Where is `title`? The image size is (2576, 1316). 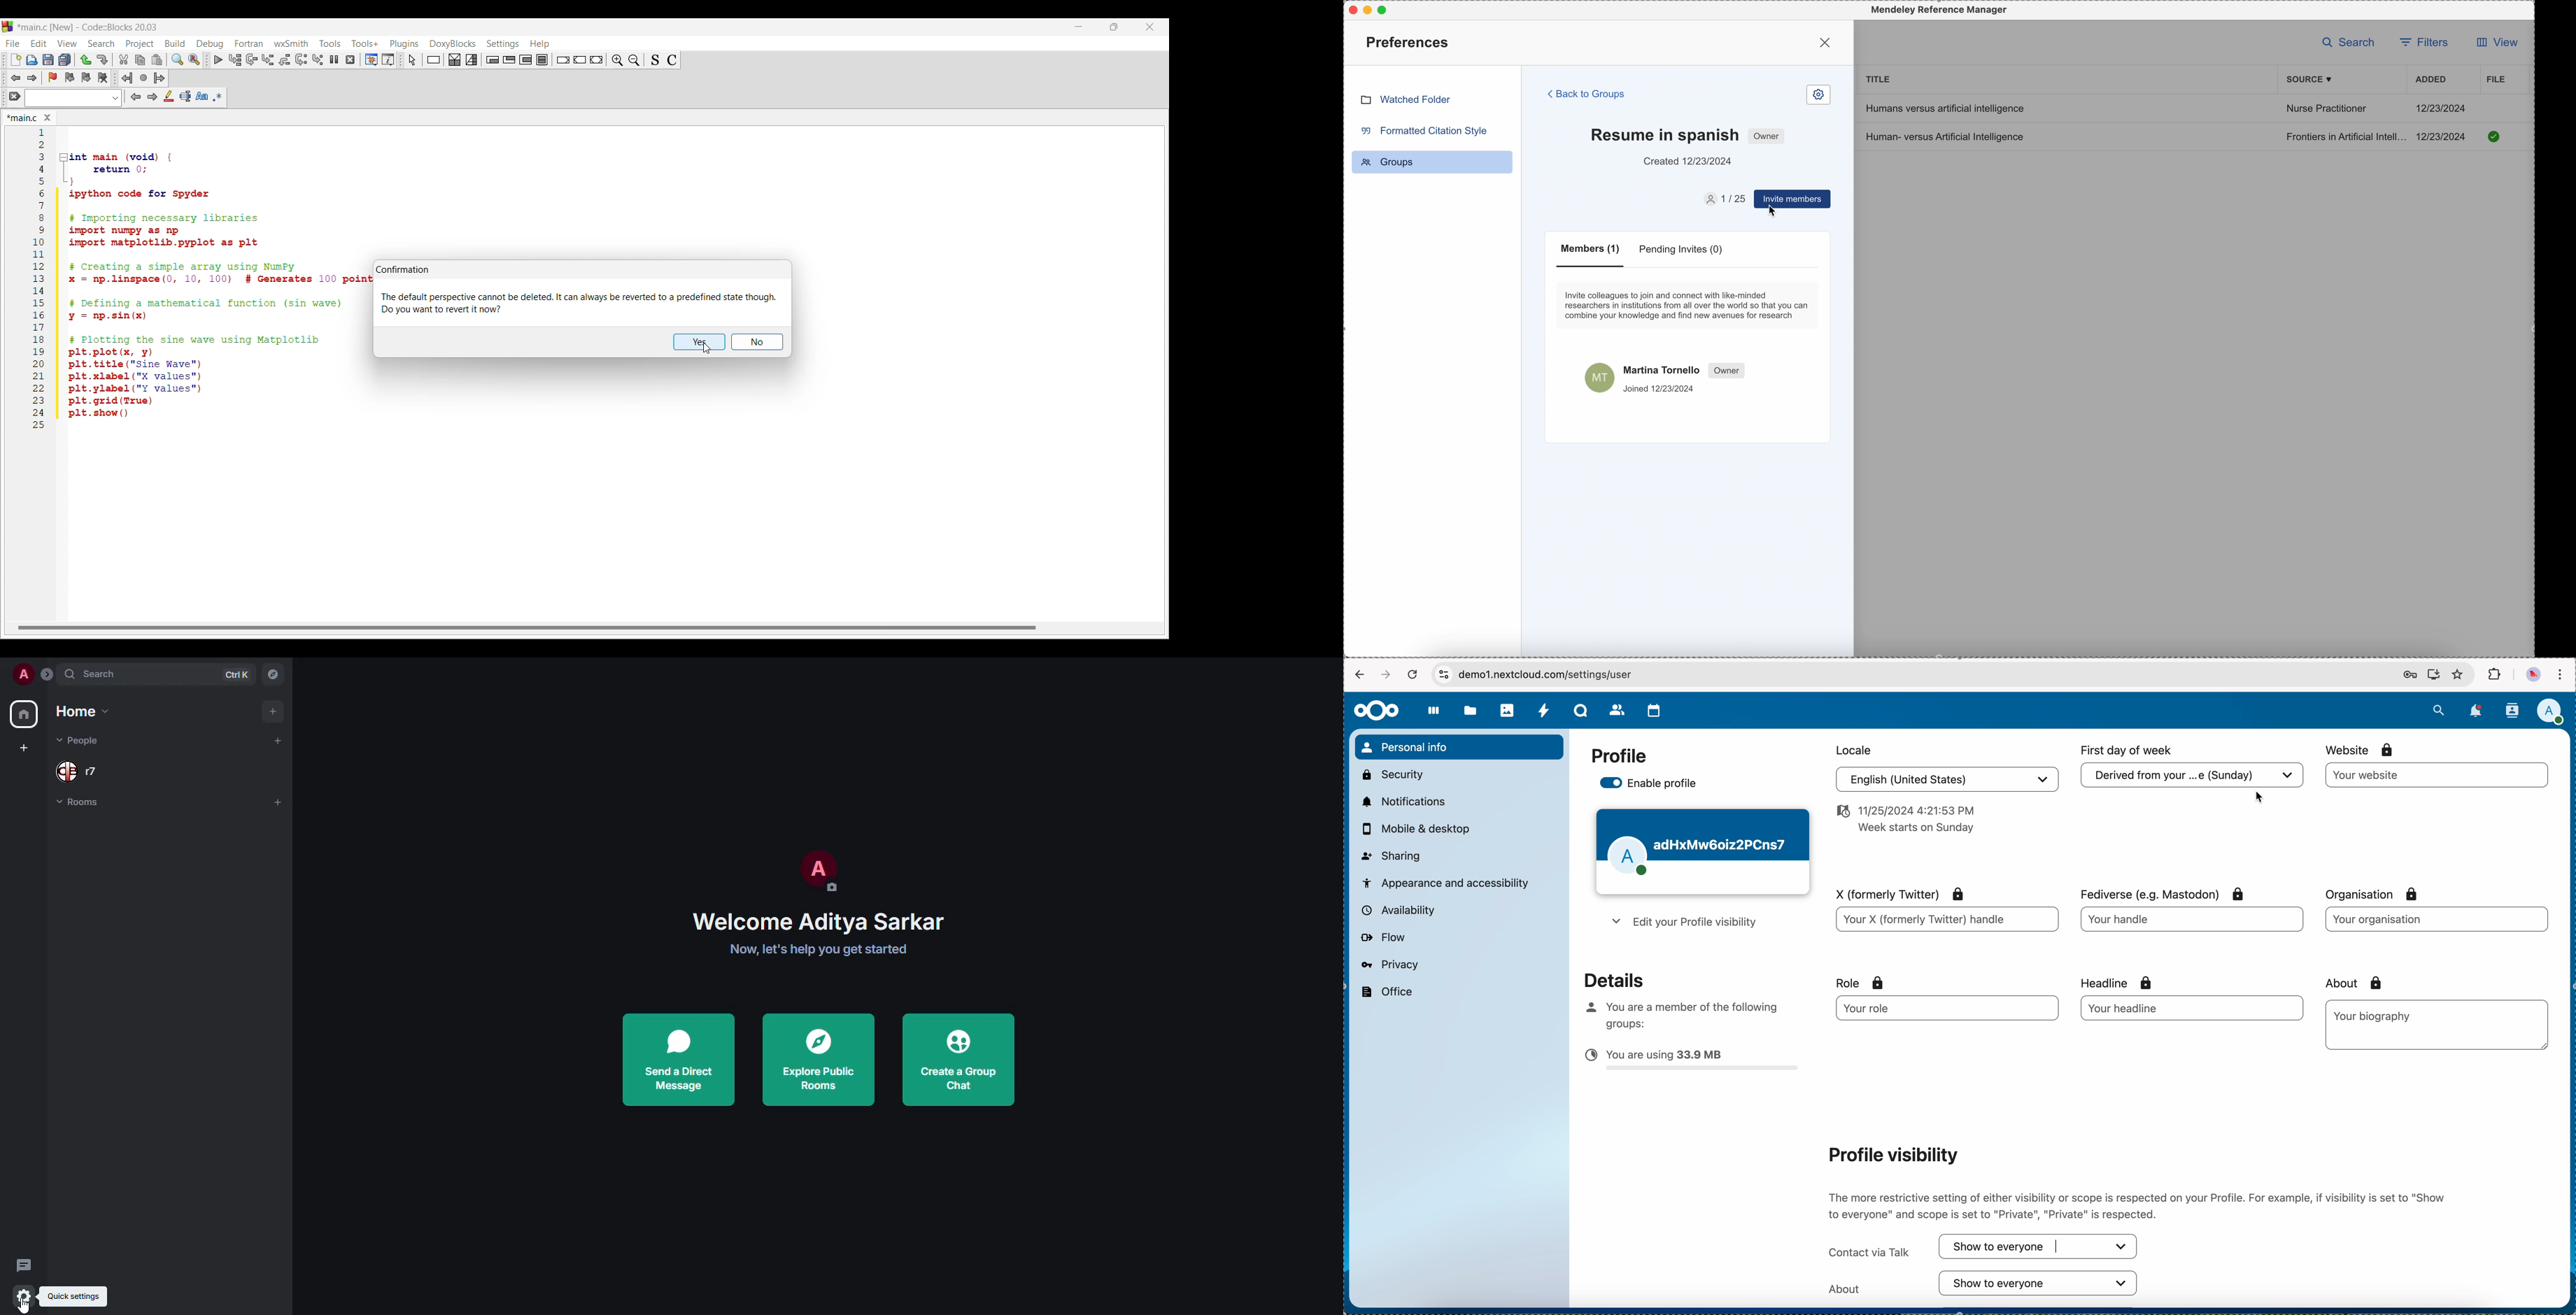
title is located at coordinates (1879, 78).